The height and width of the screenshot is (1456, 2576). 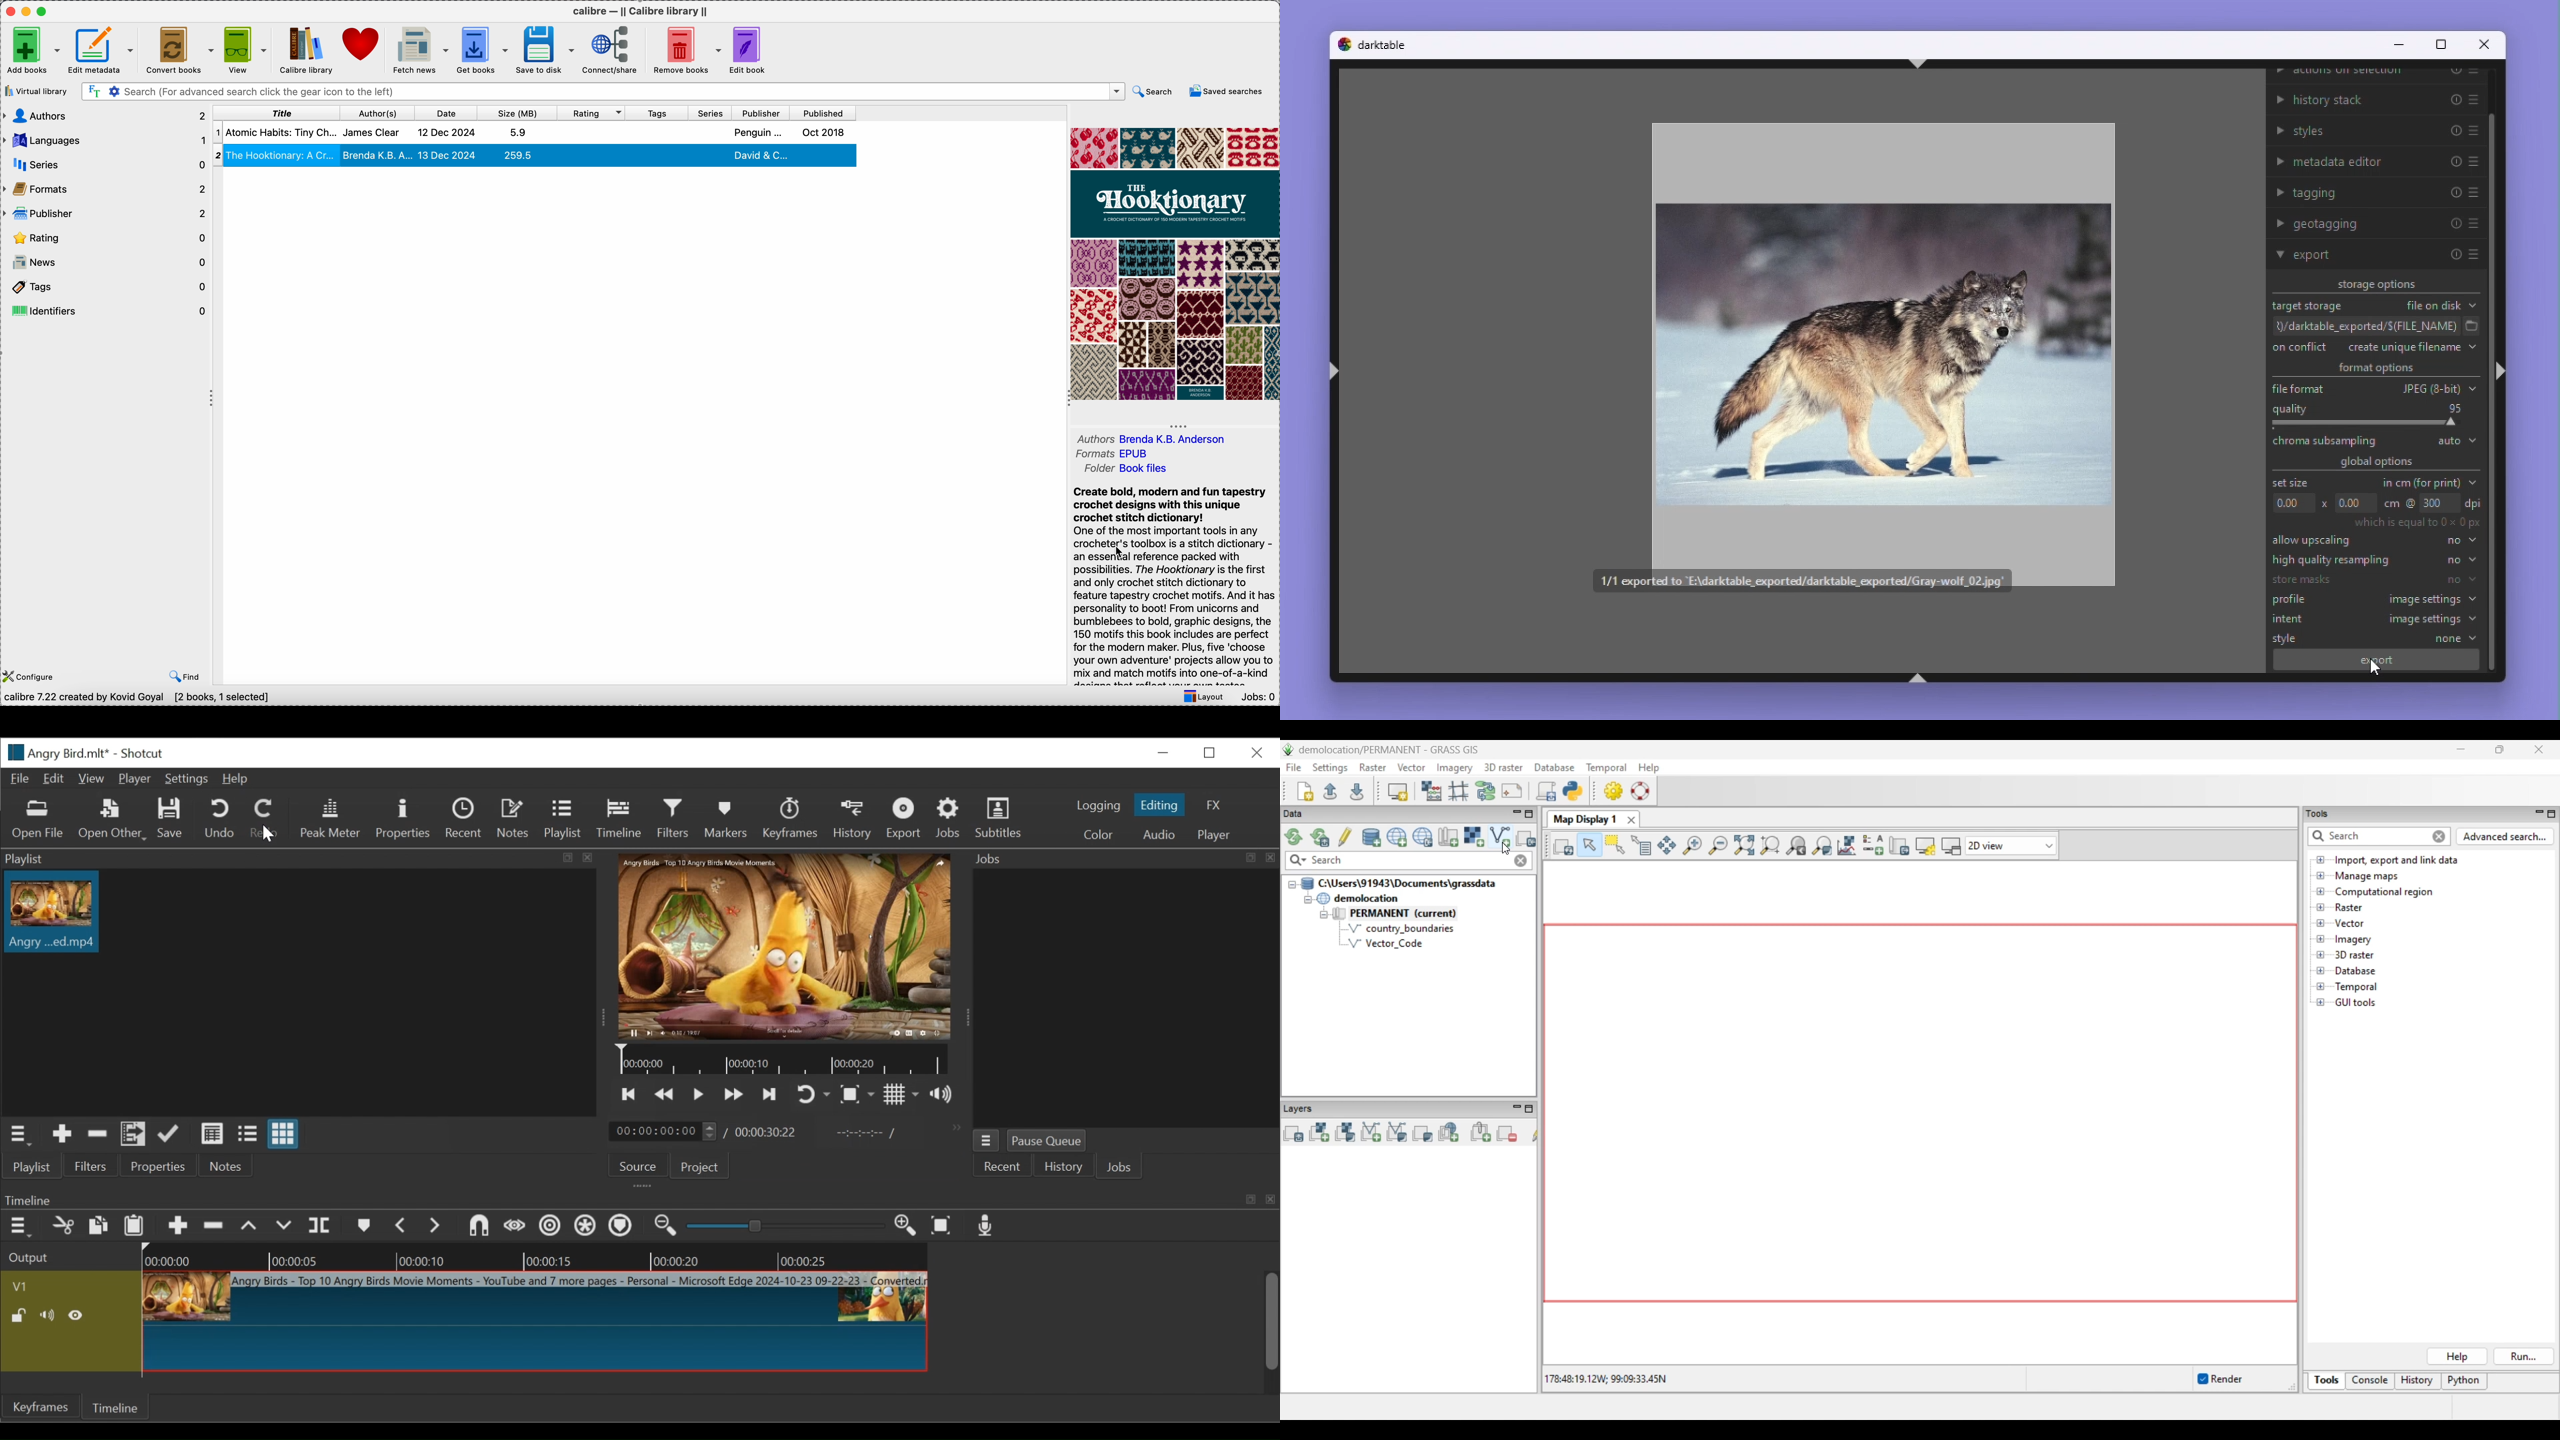 What do you see at coordinates (2365, 327) in the screenshot?
I see `File path` at bounding box center [2365, 327].